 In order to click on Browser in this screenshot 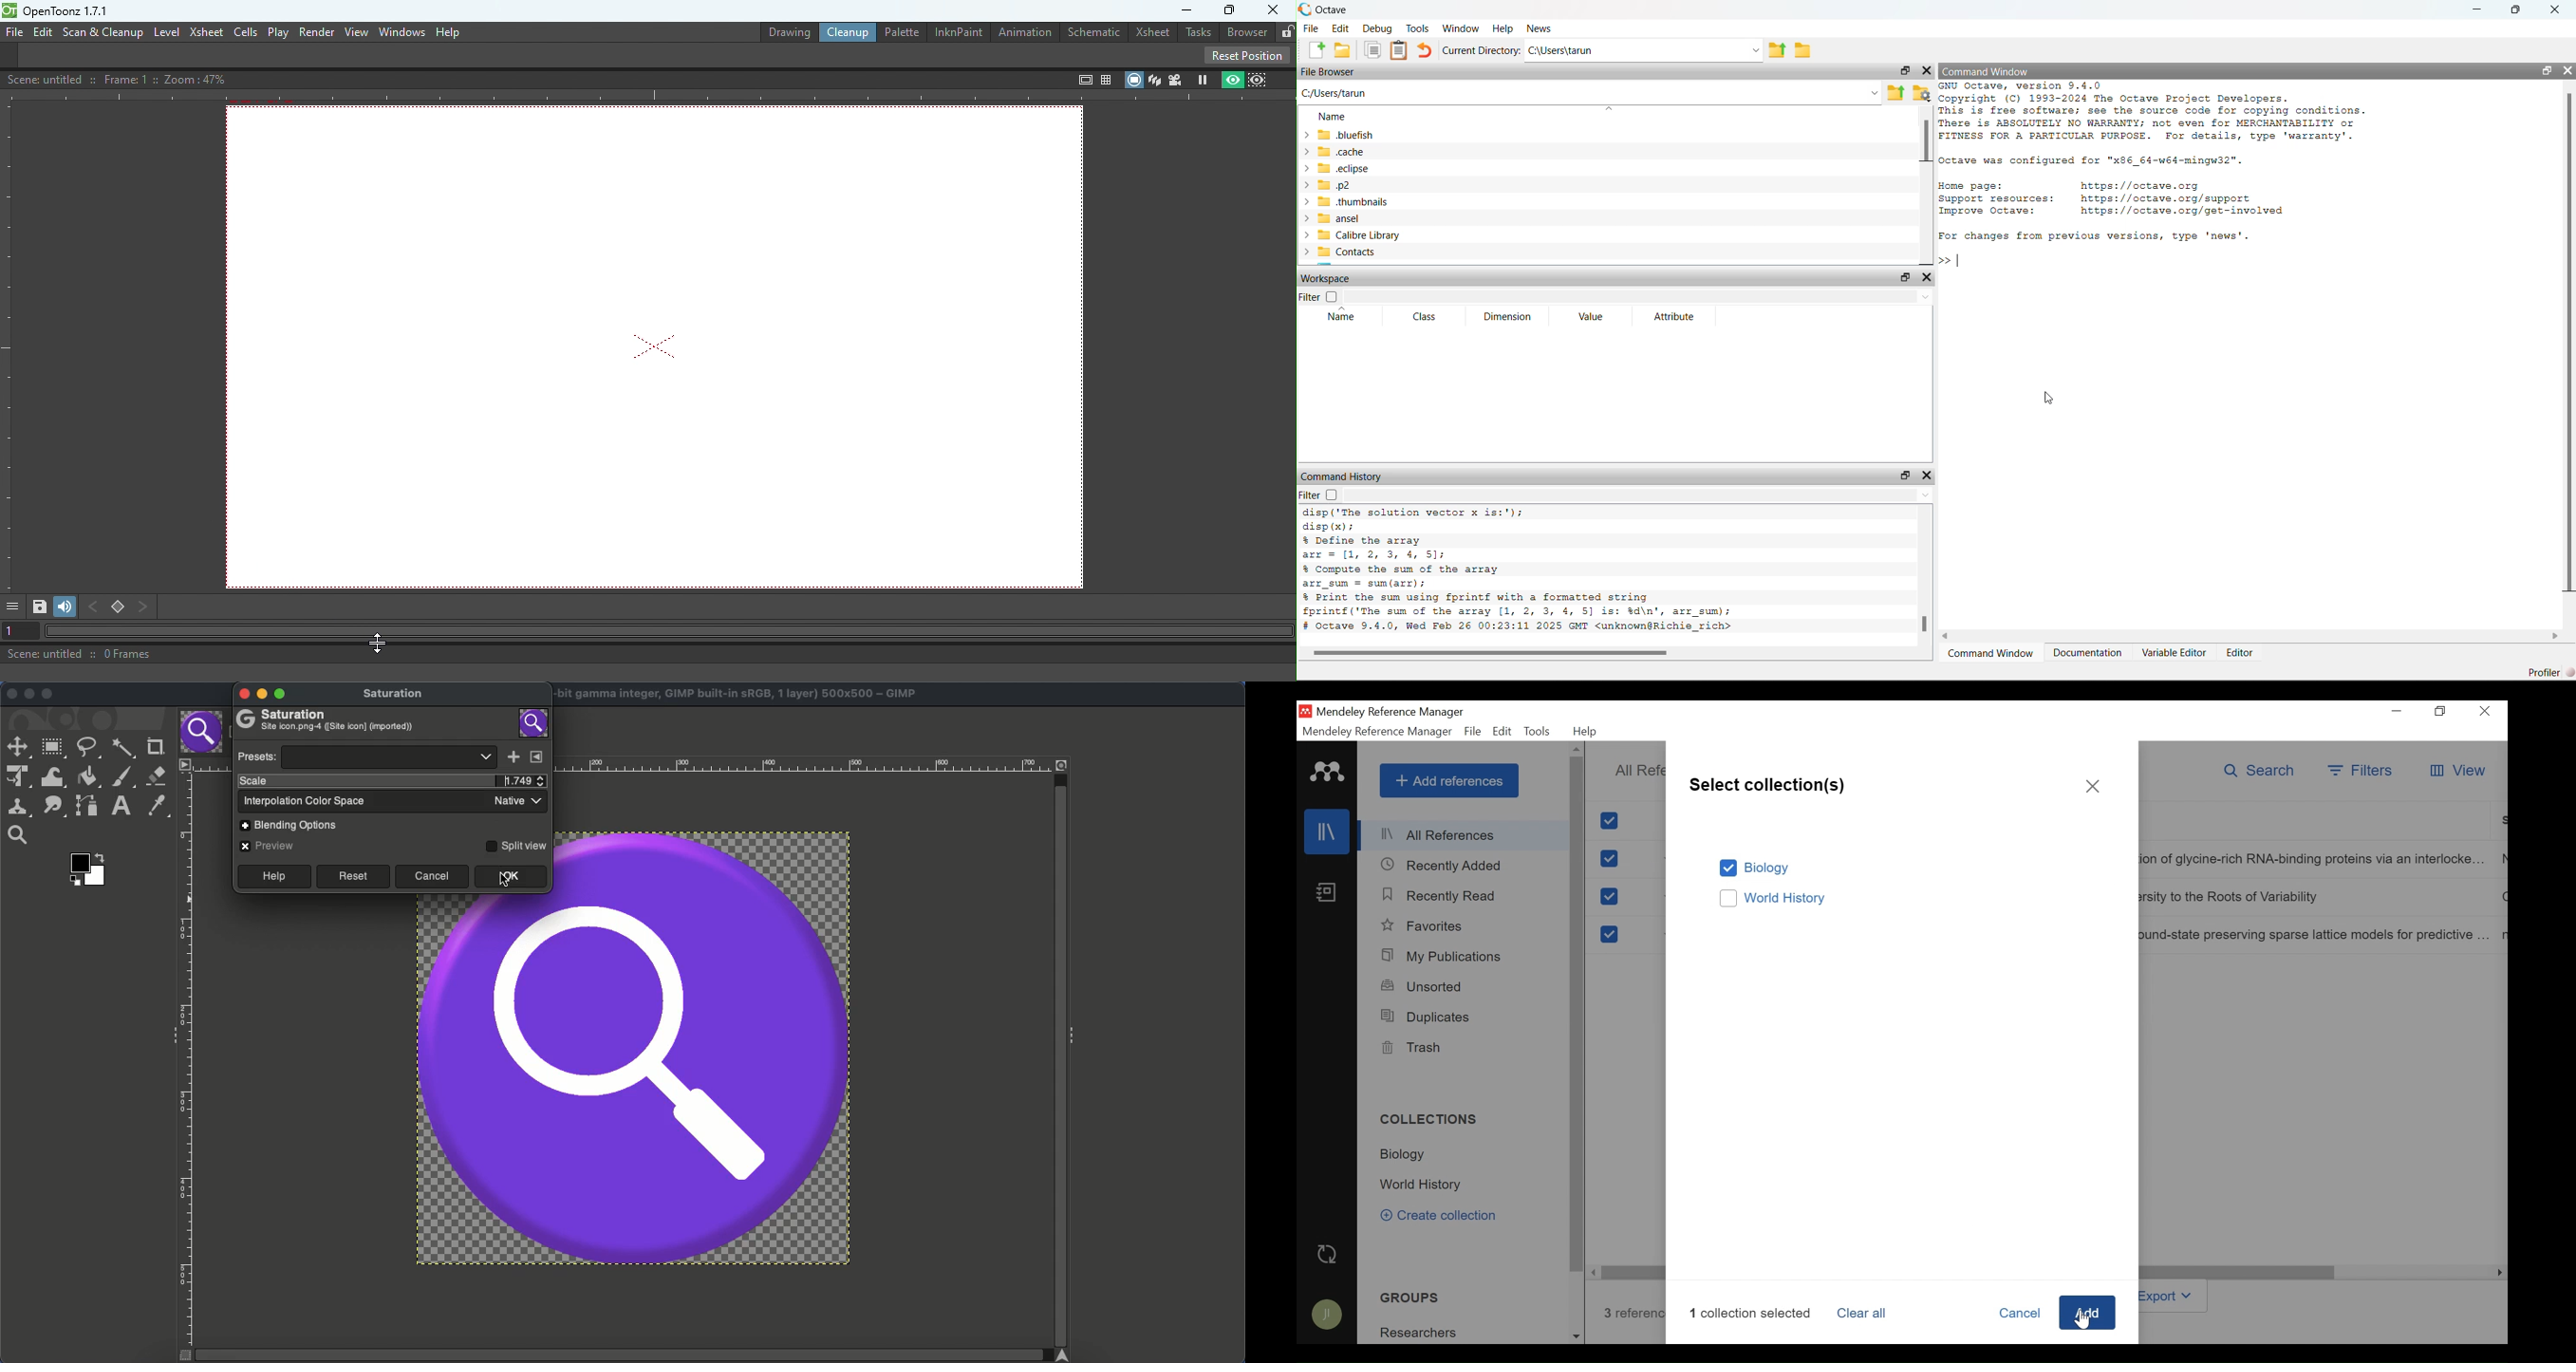, I will do `click(1243, 32)`.